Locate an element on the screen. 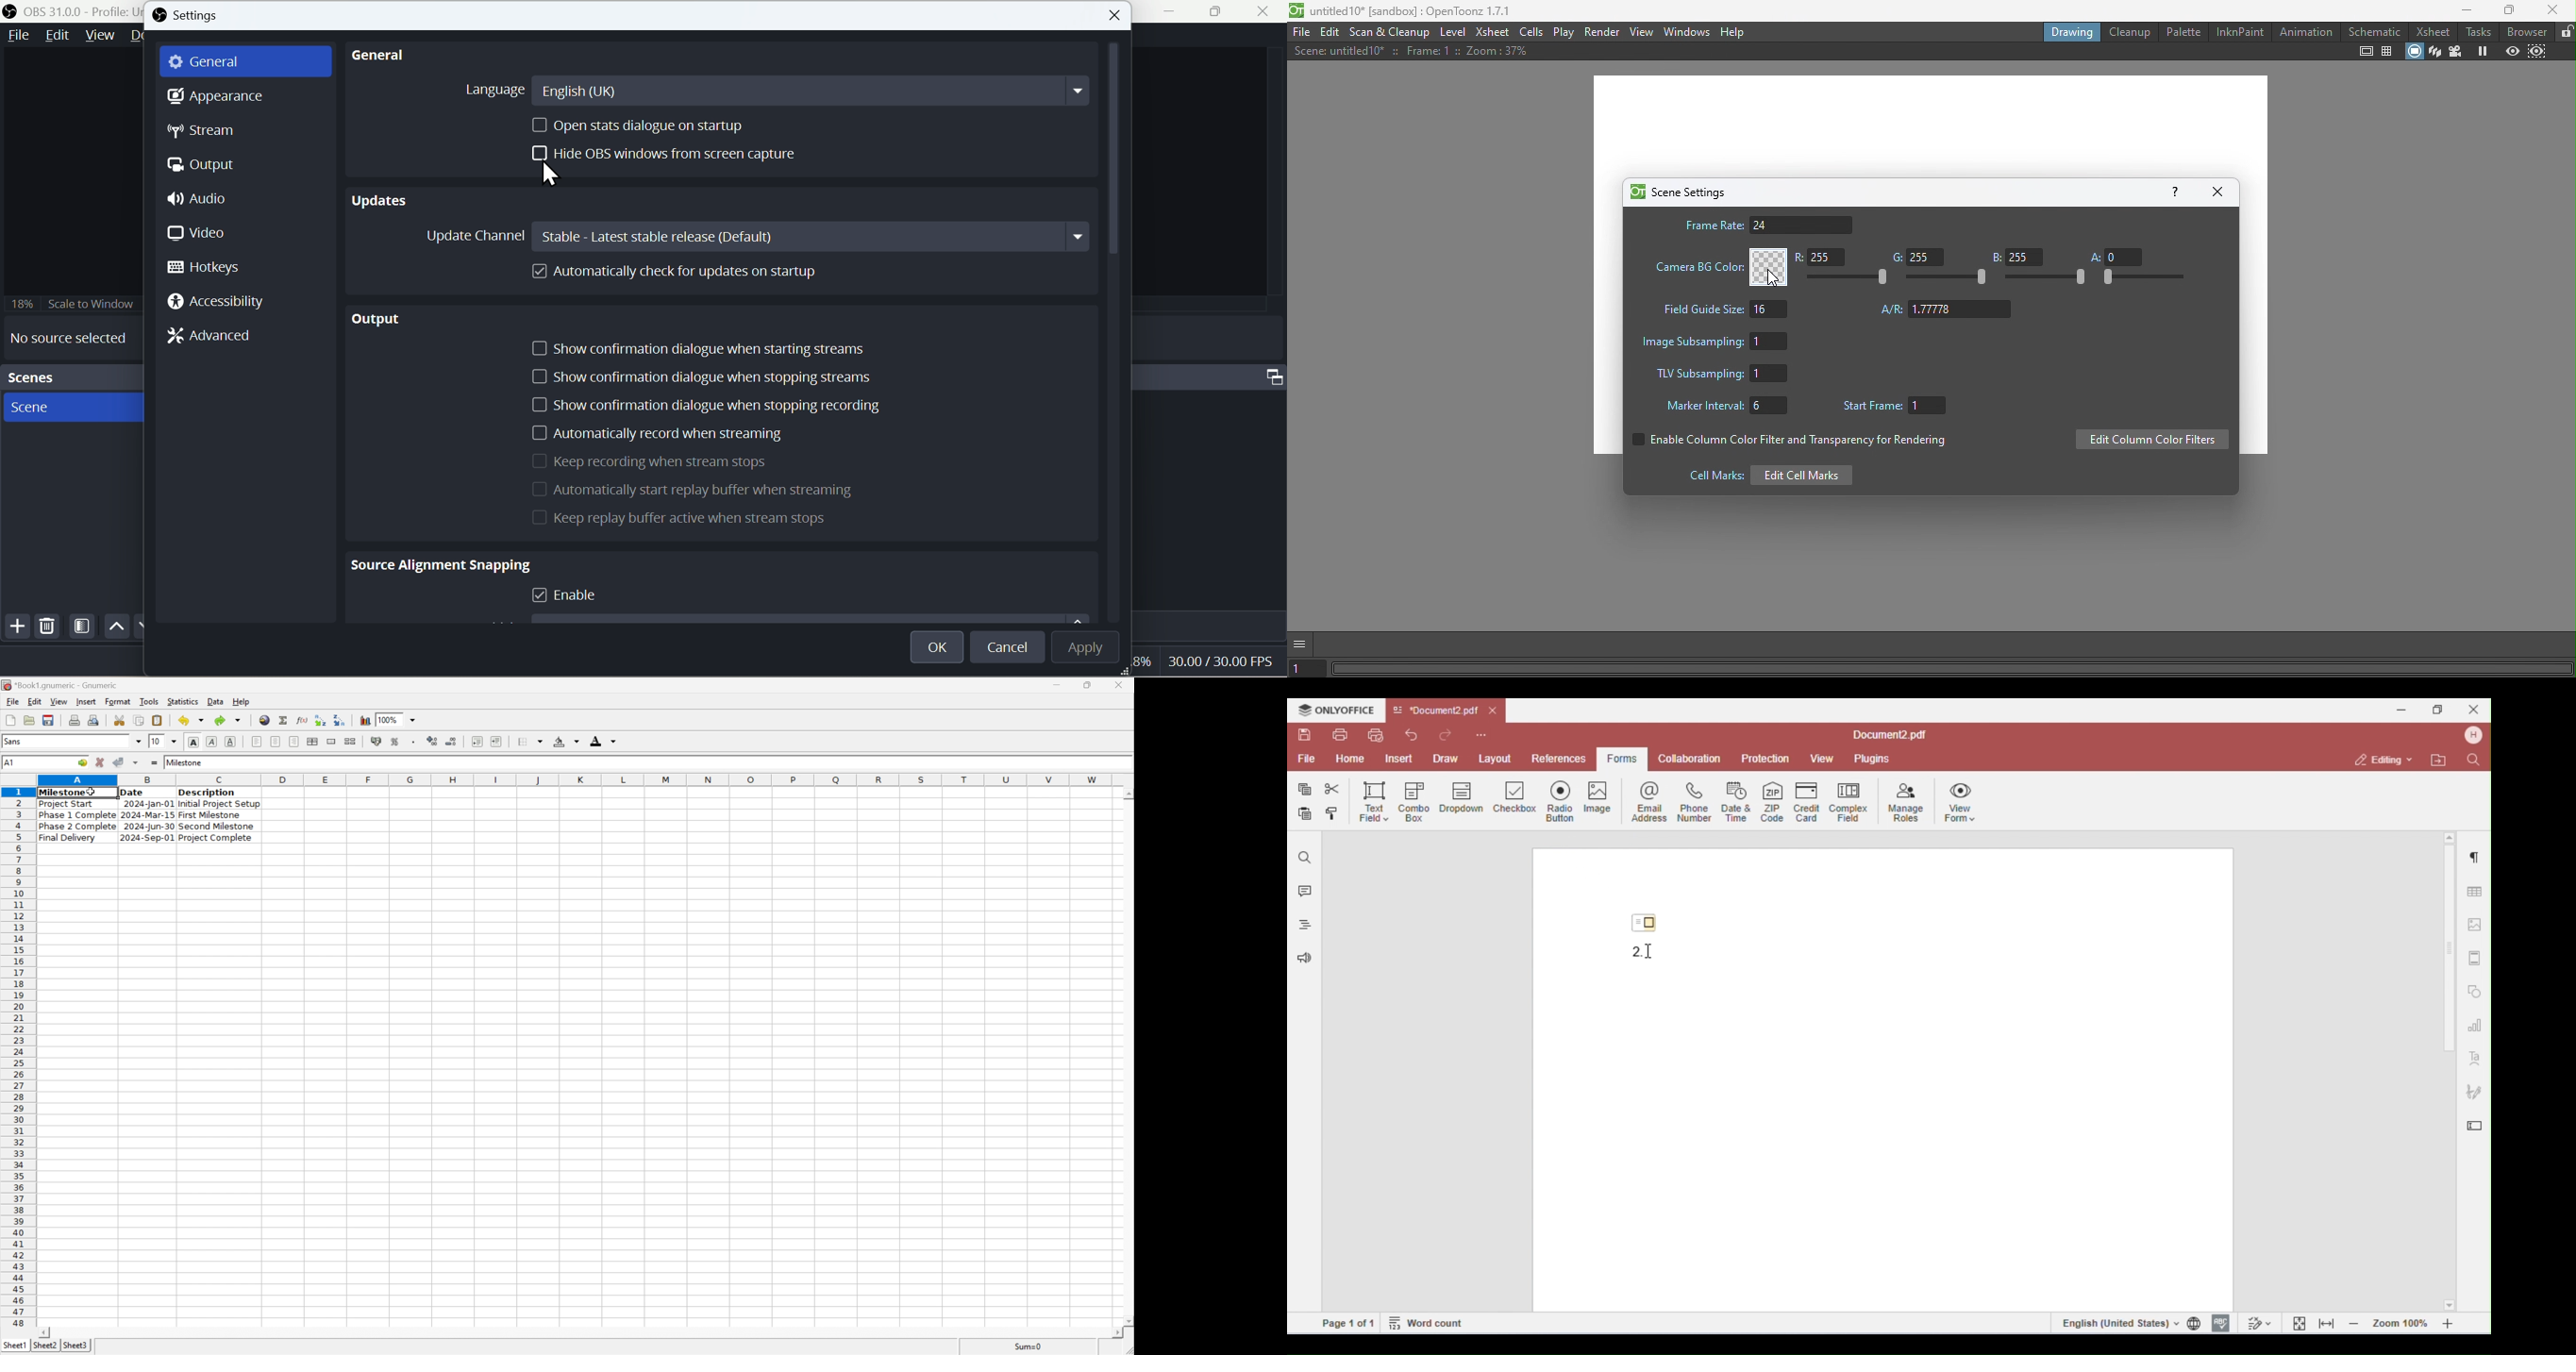 The width and height of the screenshot is (2576, 1372). Sort the selected region in increasing order based on the first column selected is located at coordinates (319, 720).